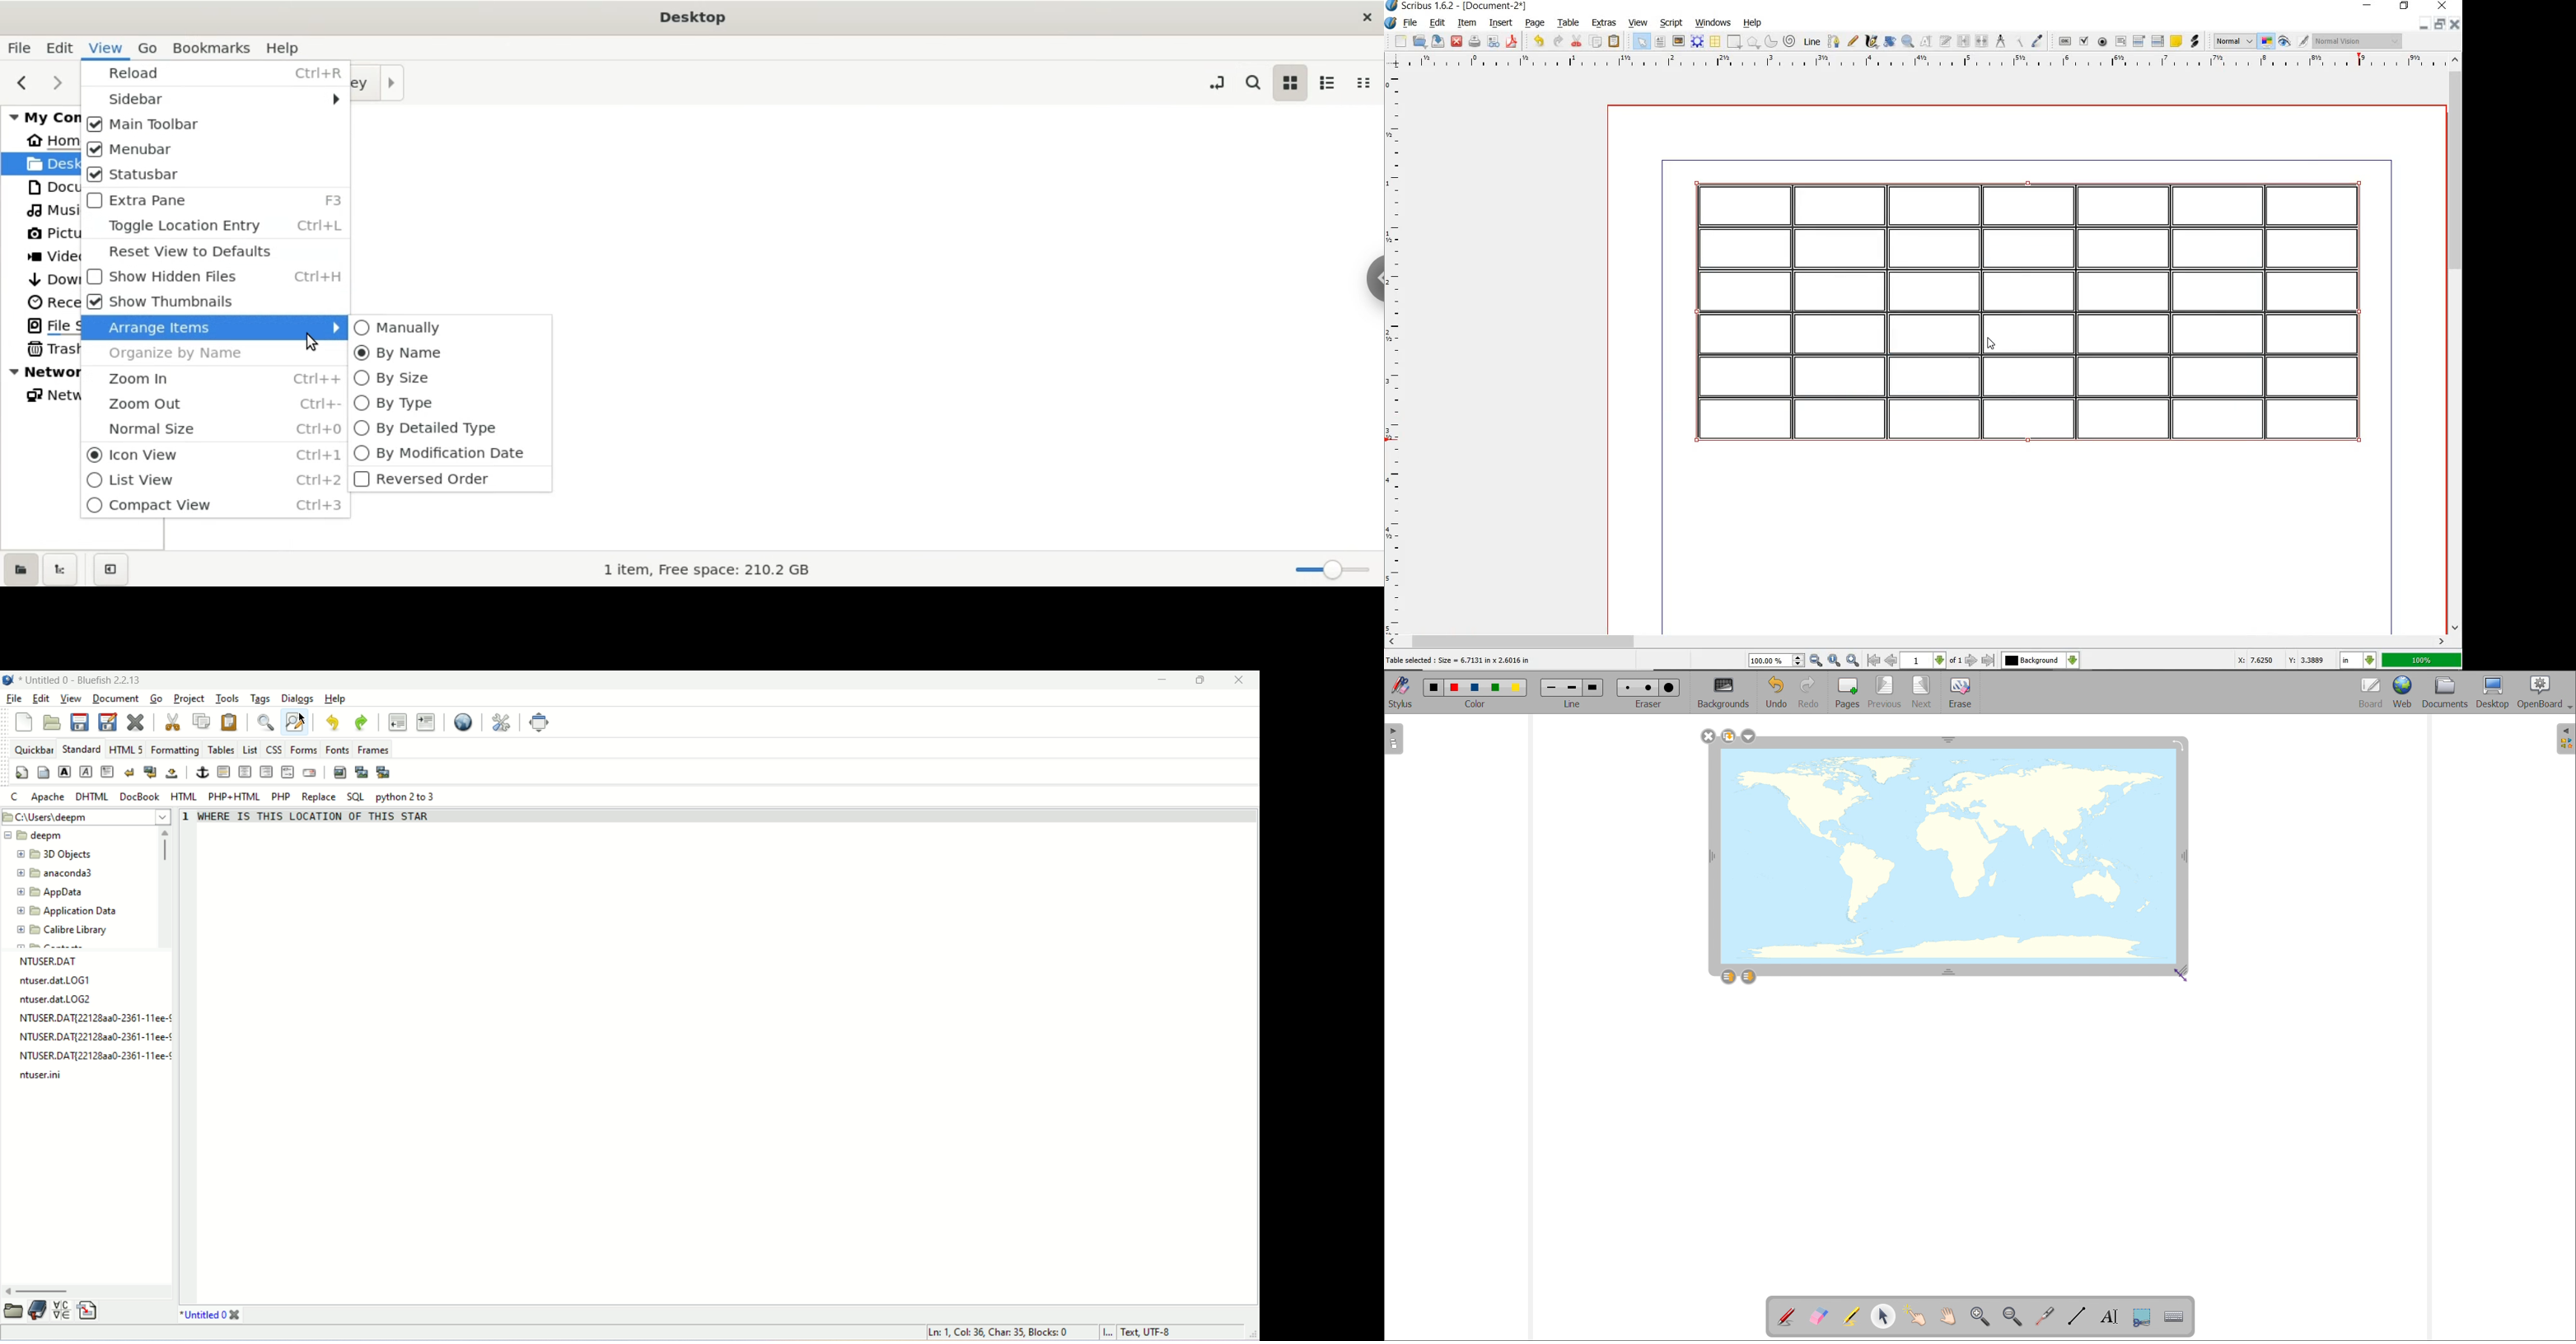  I want to click on script, so click(1672, 24).